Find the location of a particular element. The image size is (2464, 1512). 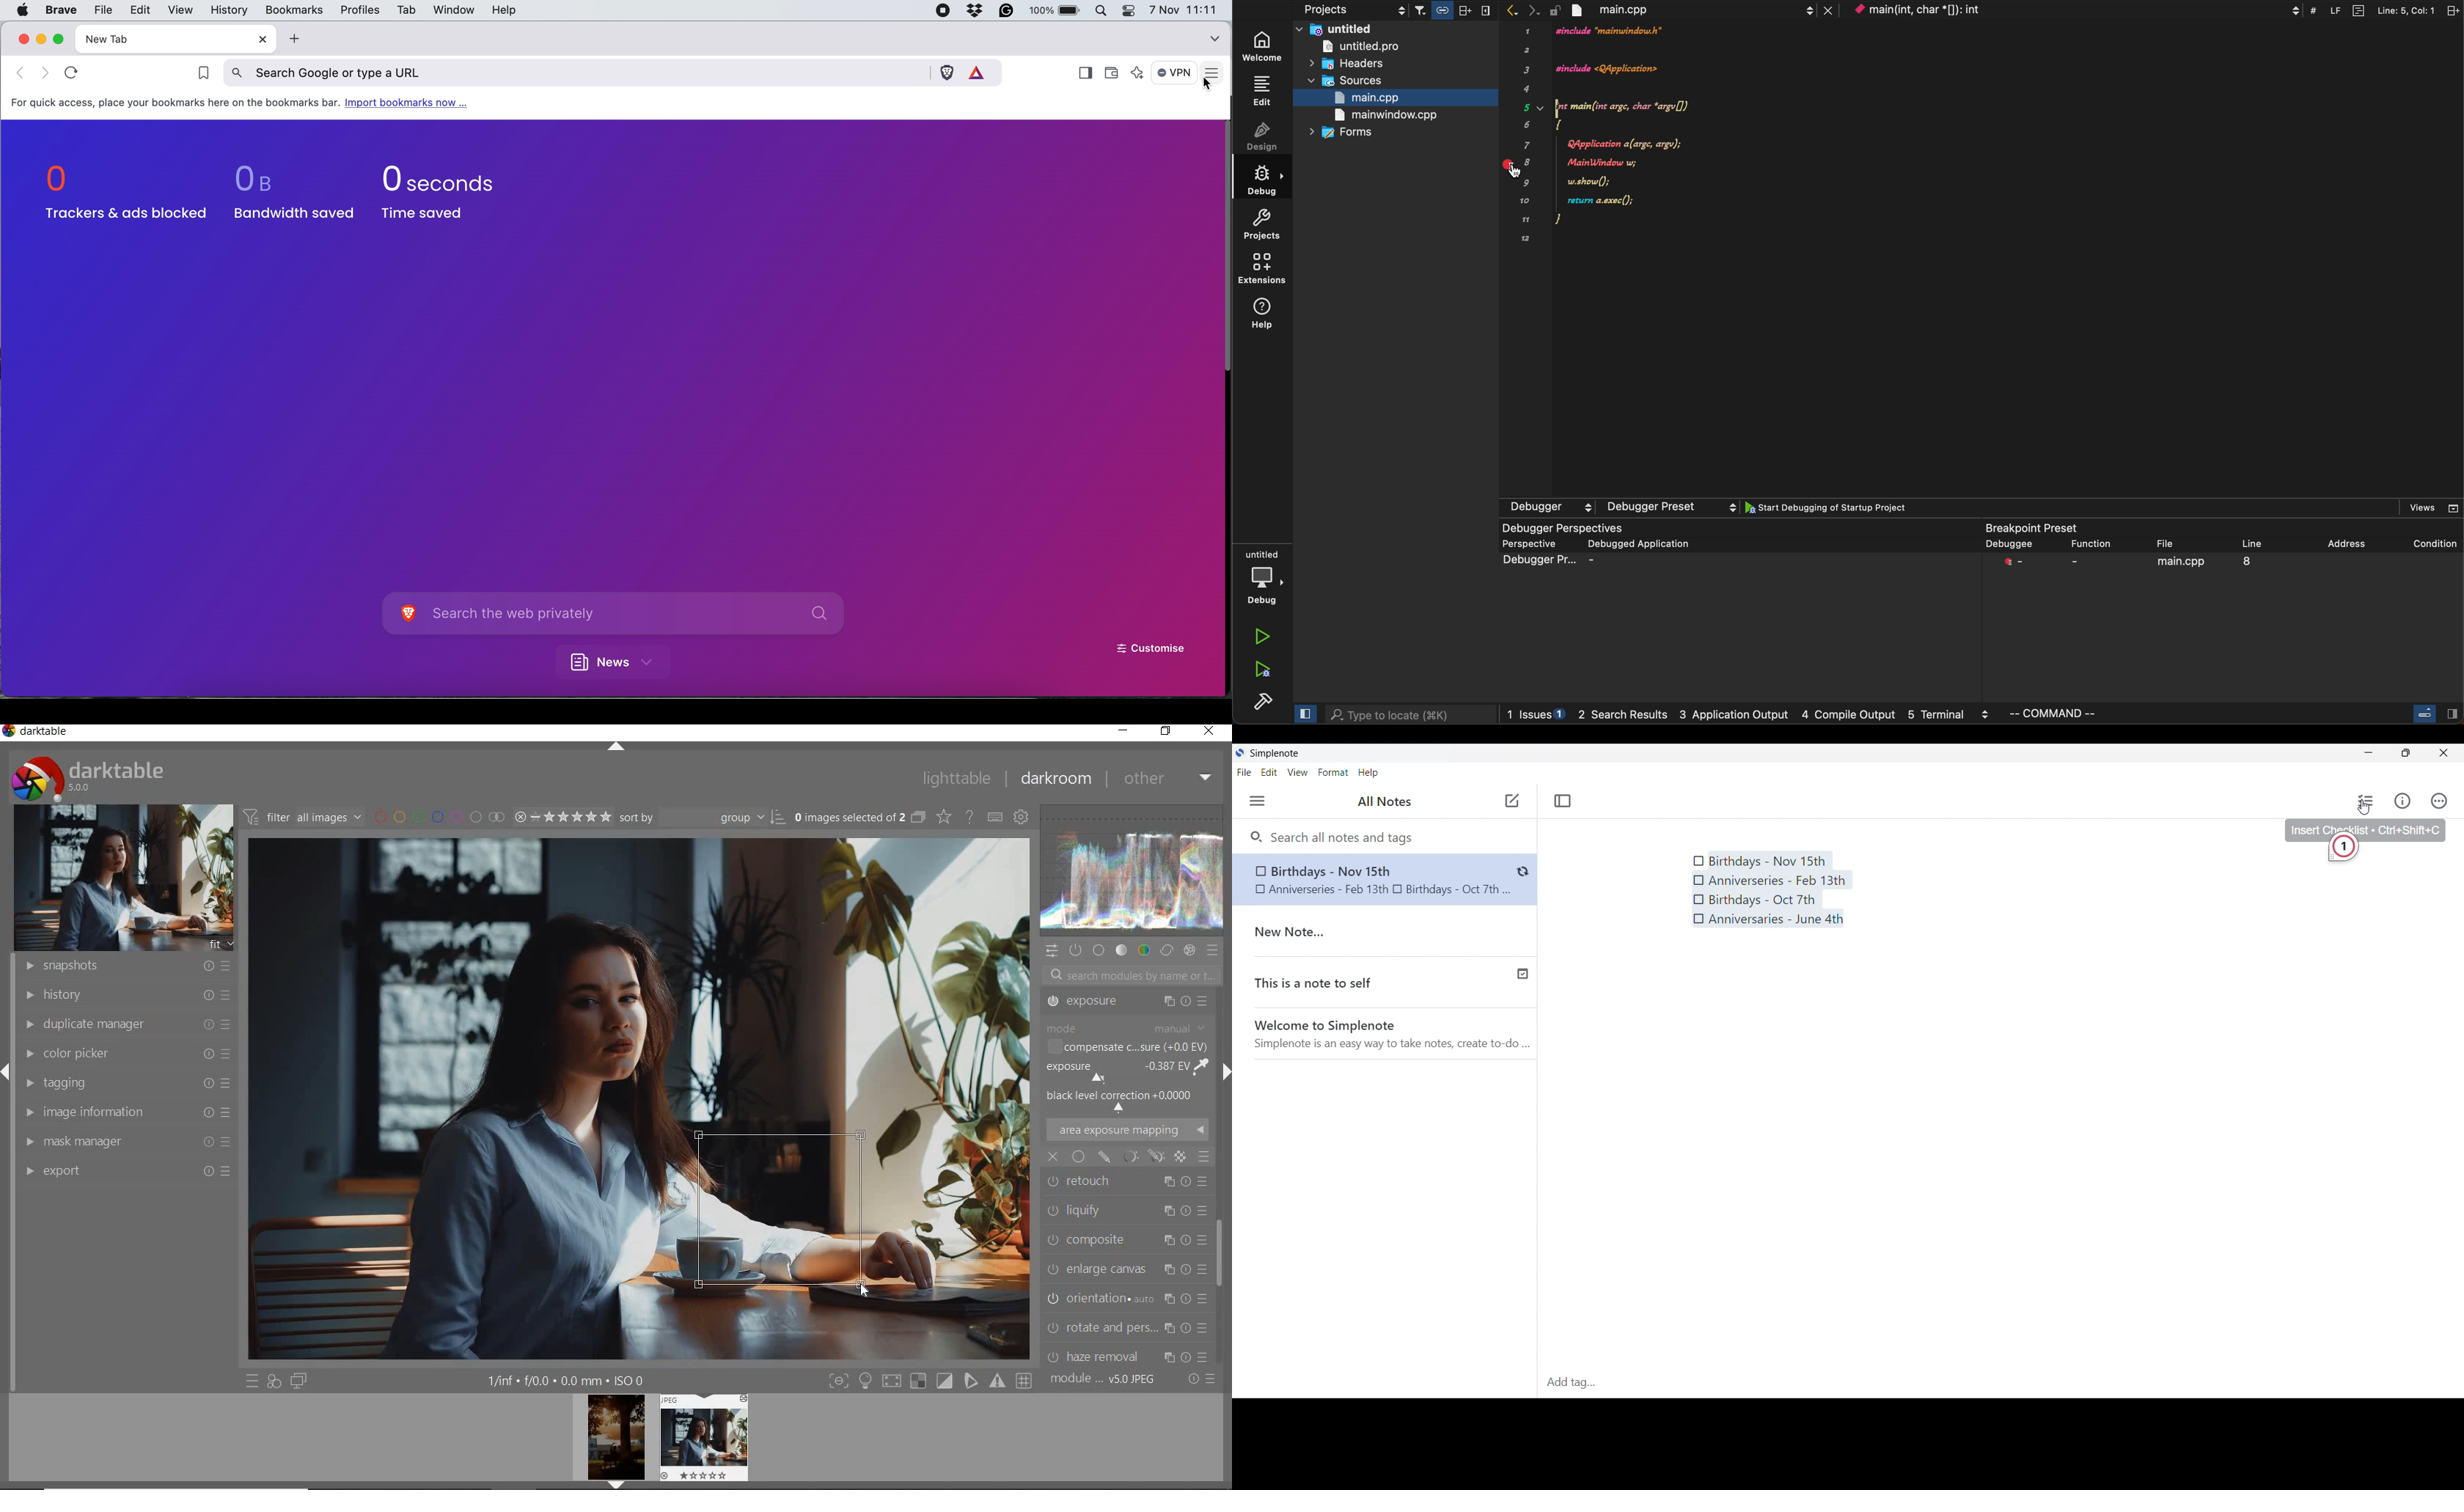

run debug is located at coordinates (1259, 671).